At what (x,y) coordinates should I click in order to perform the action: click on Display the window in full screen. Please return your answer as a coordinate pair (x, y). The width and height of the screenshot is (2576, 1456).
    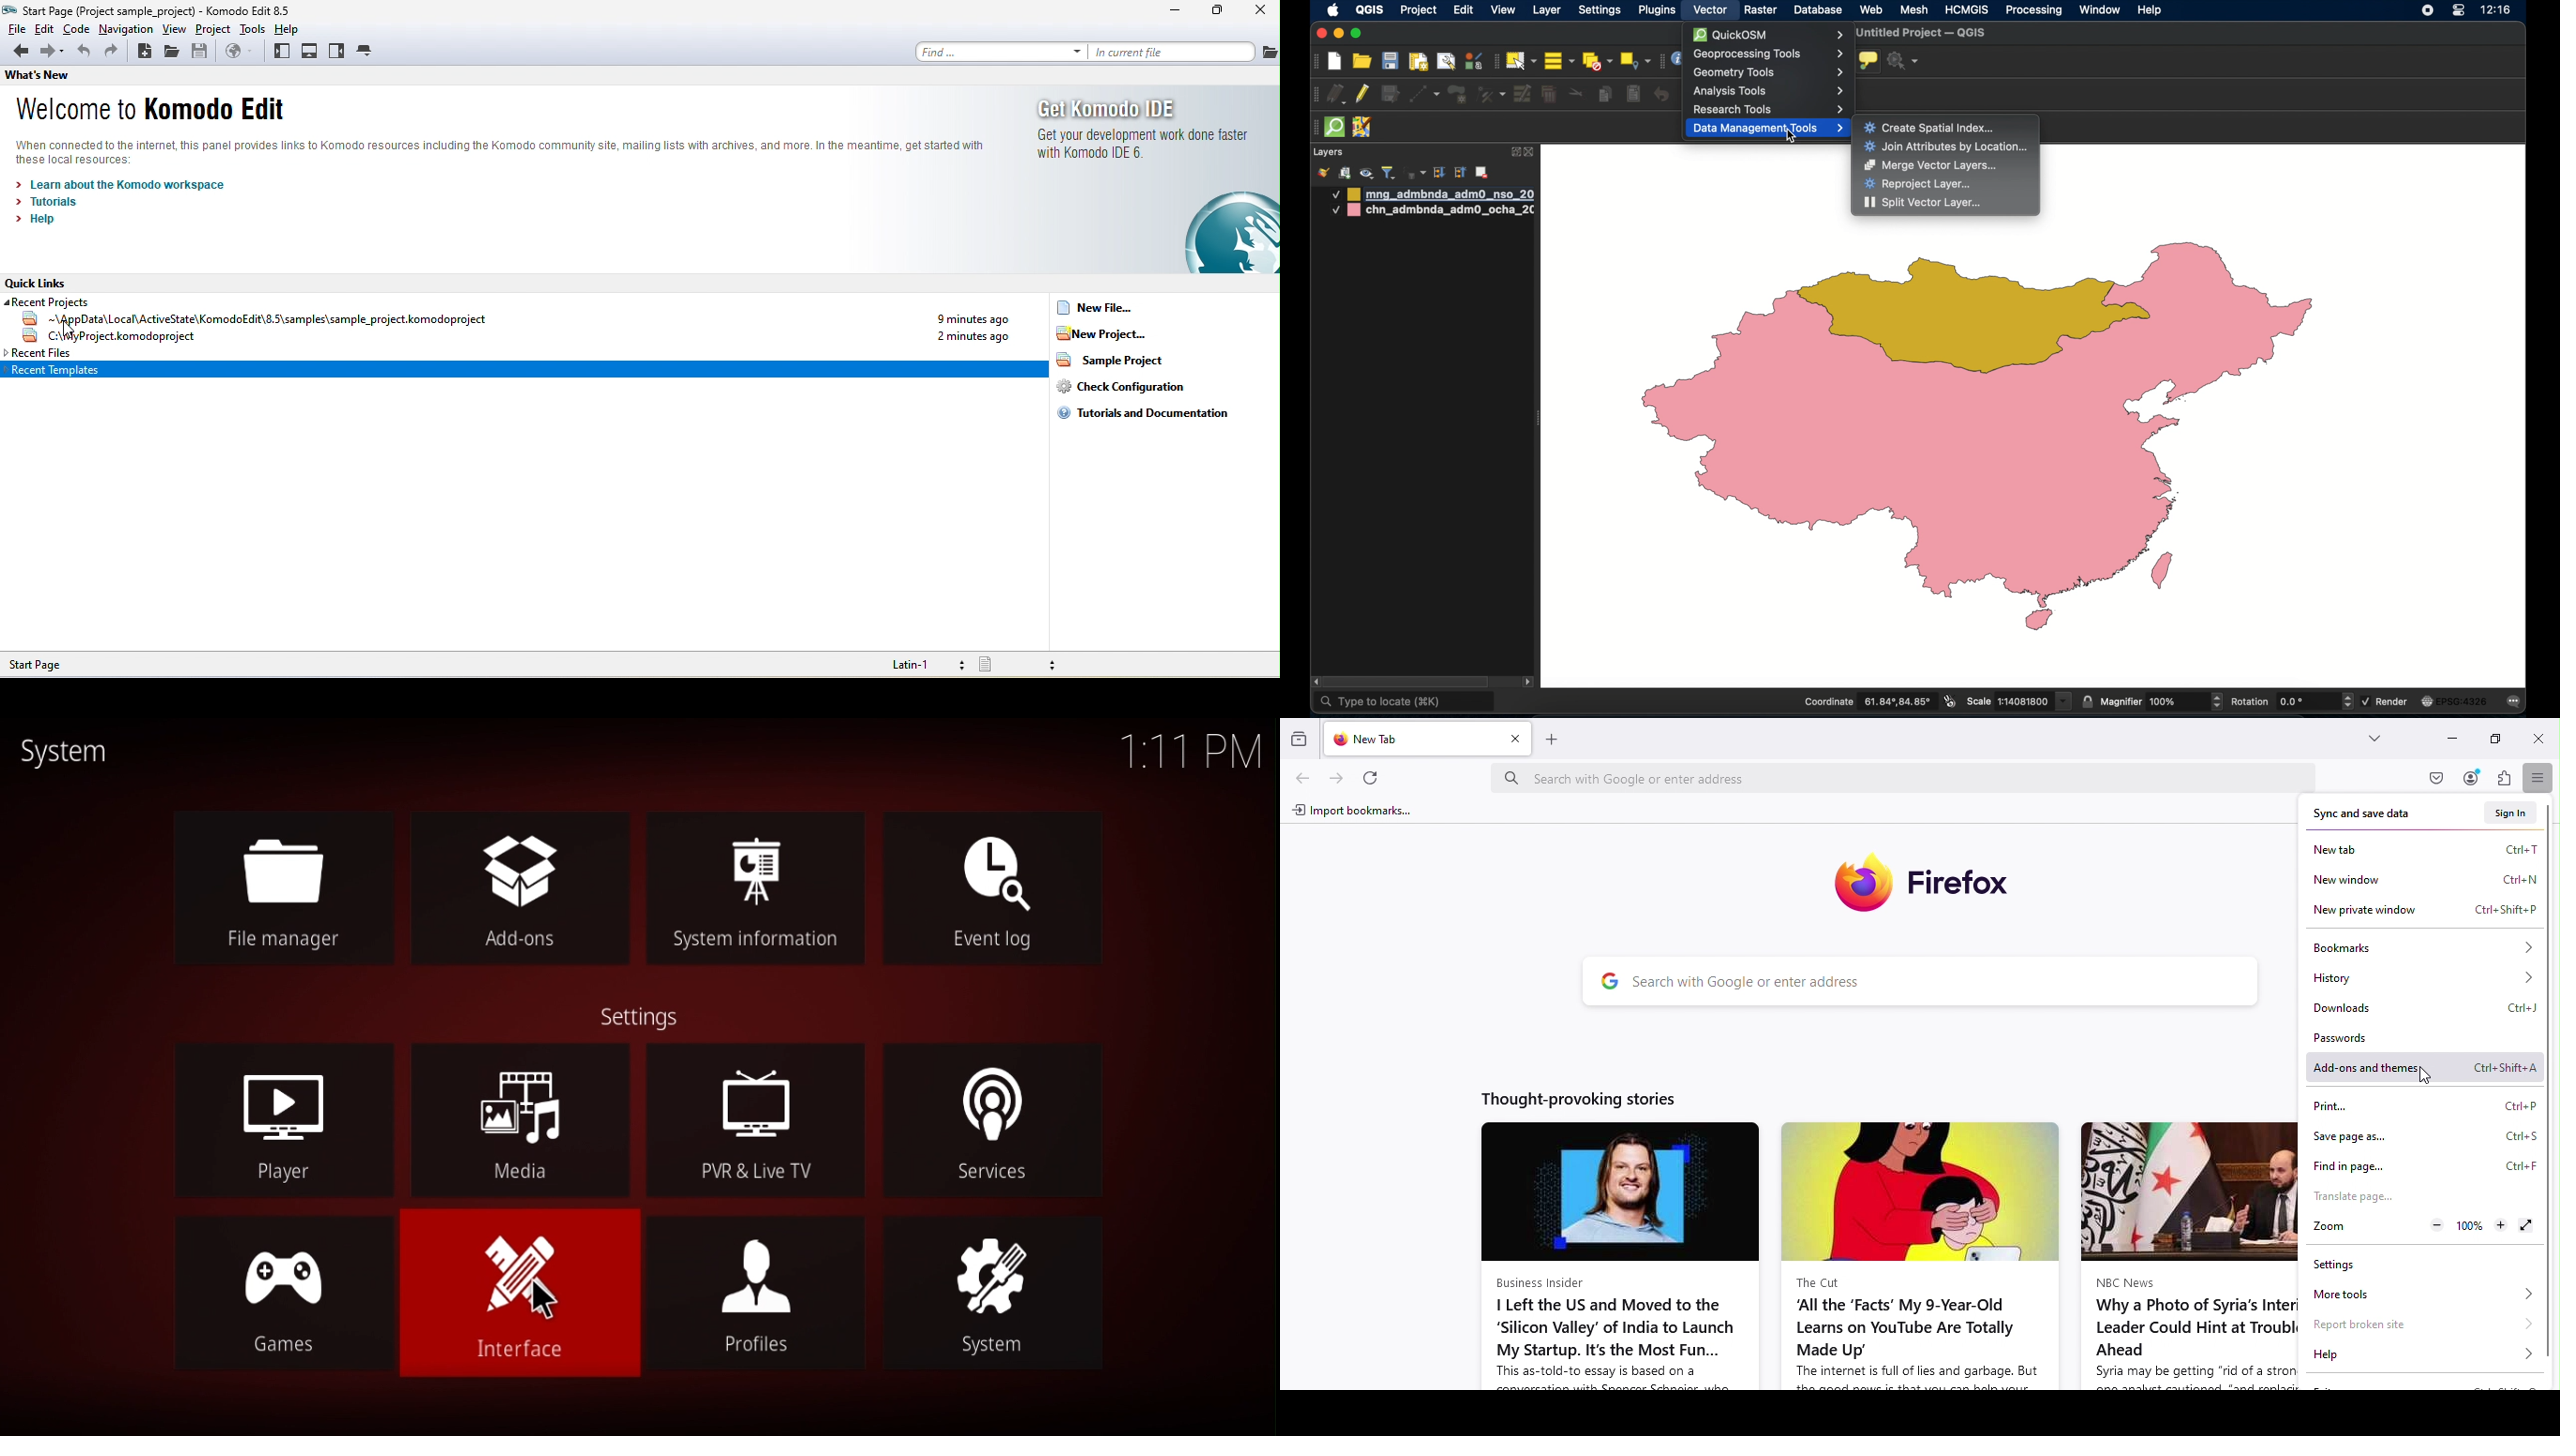
    Looking at the image, I should click on (2530, 1229).